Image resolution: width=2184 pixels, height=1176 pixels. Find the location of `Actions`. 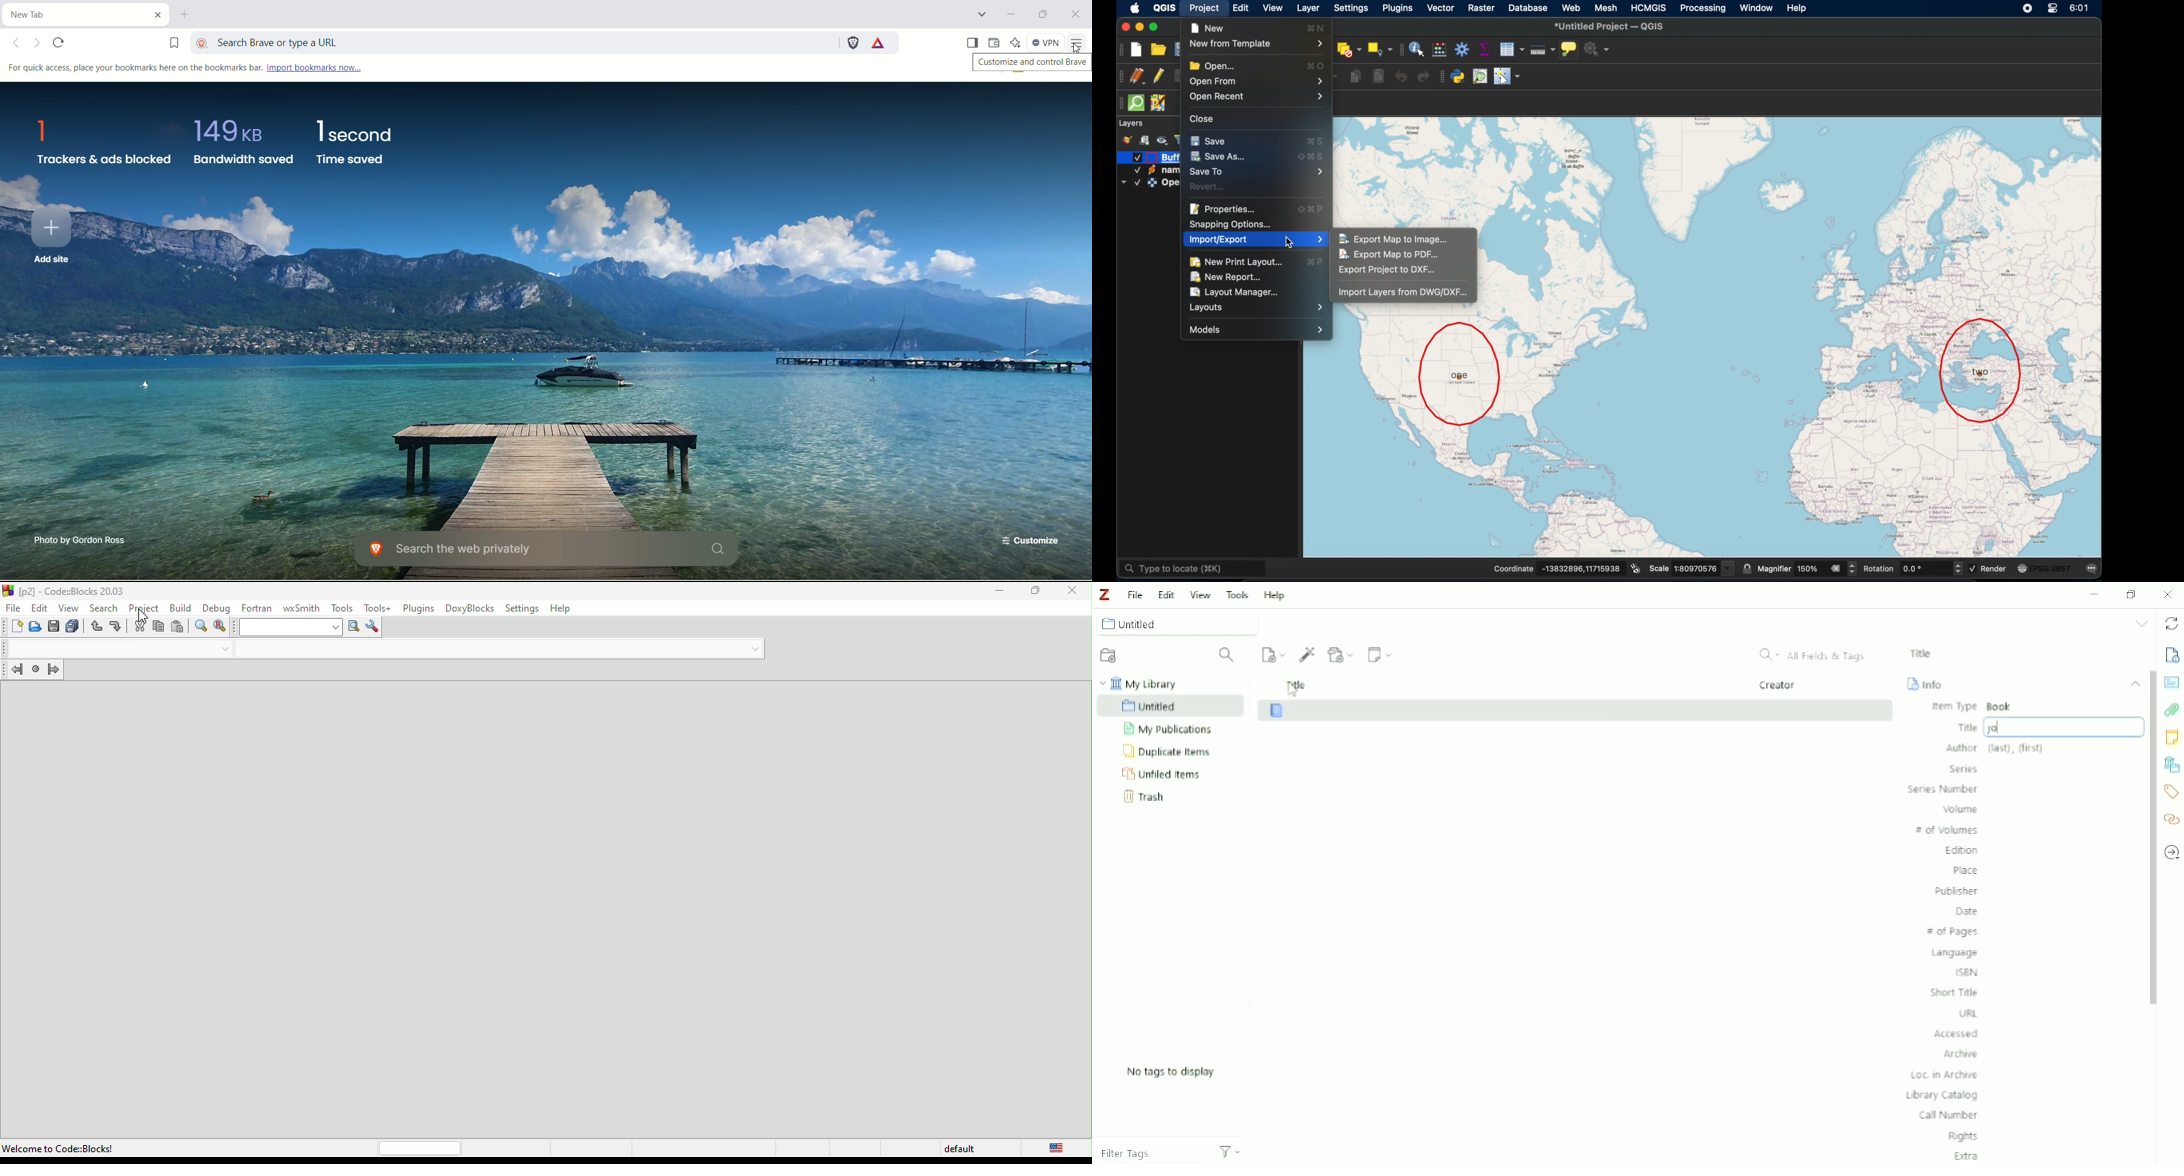

Actions is located at coordinates (1237, 1151).